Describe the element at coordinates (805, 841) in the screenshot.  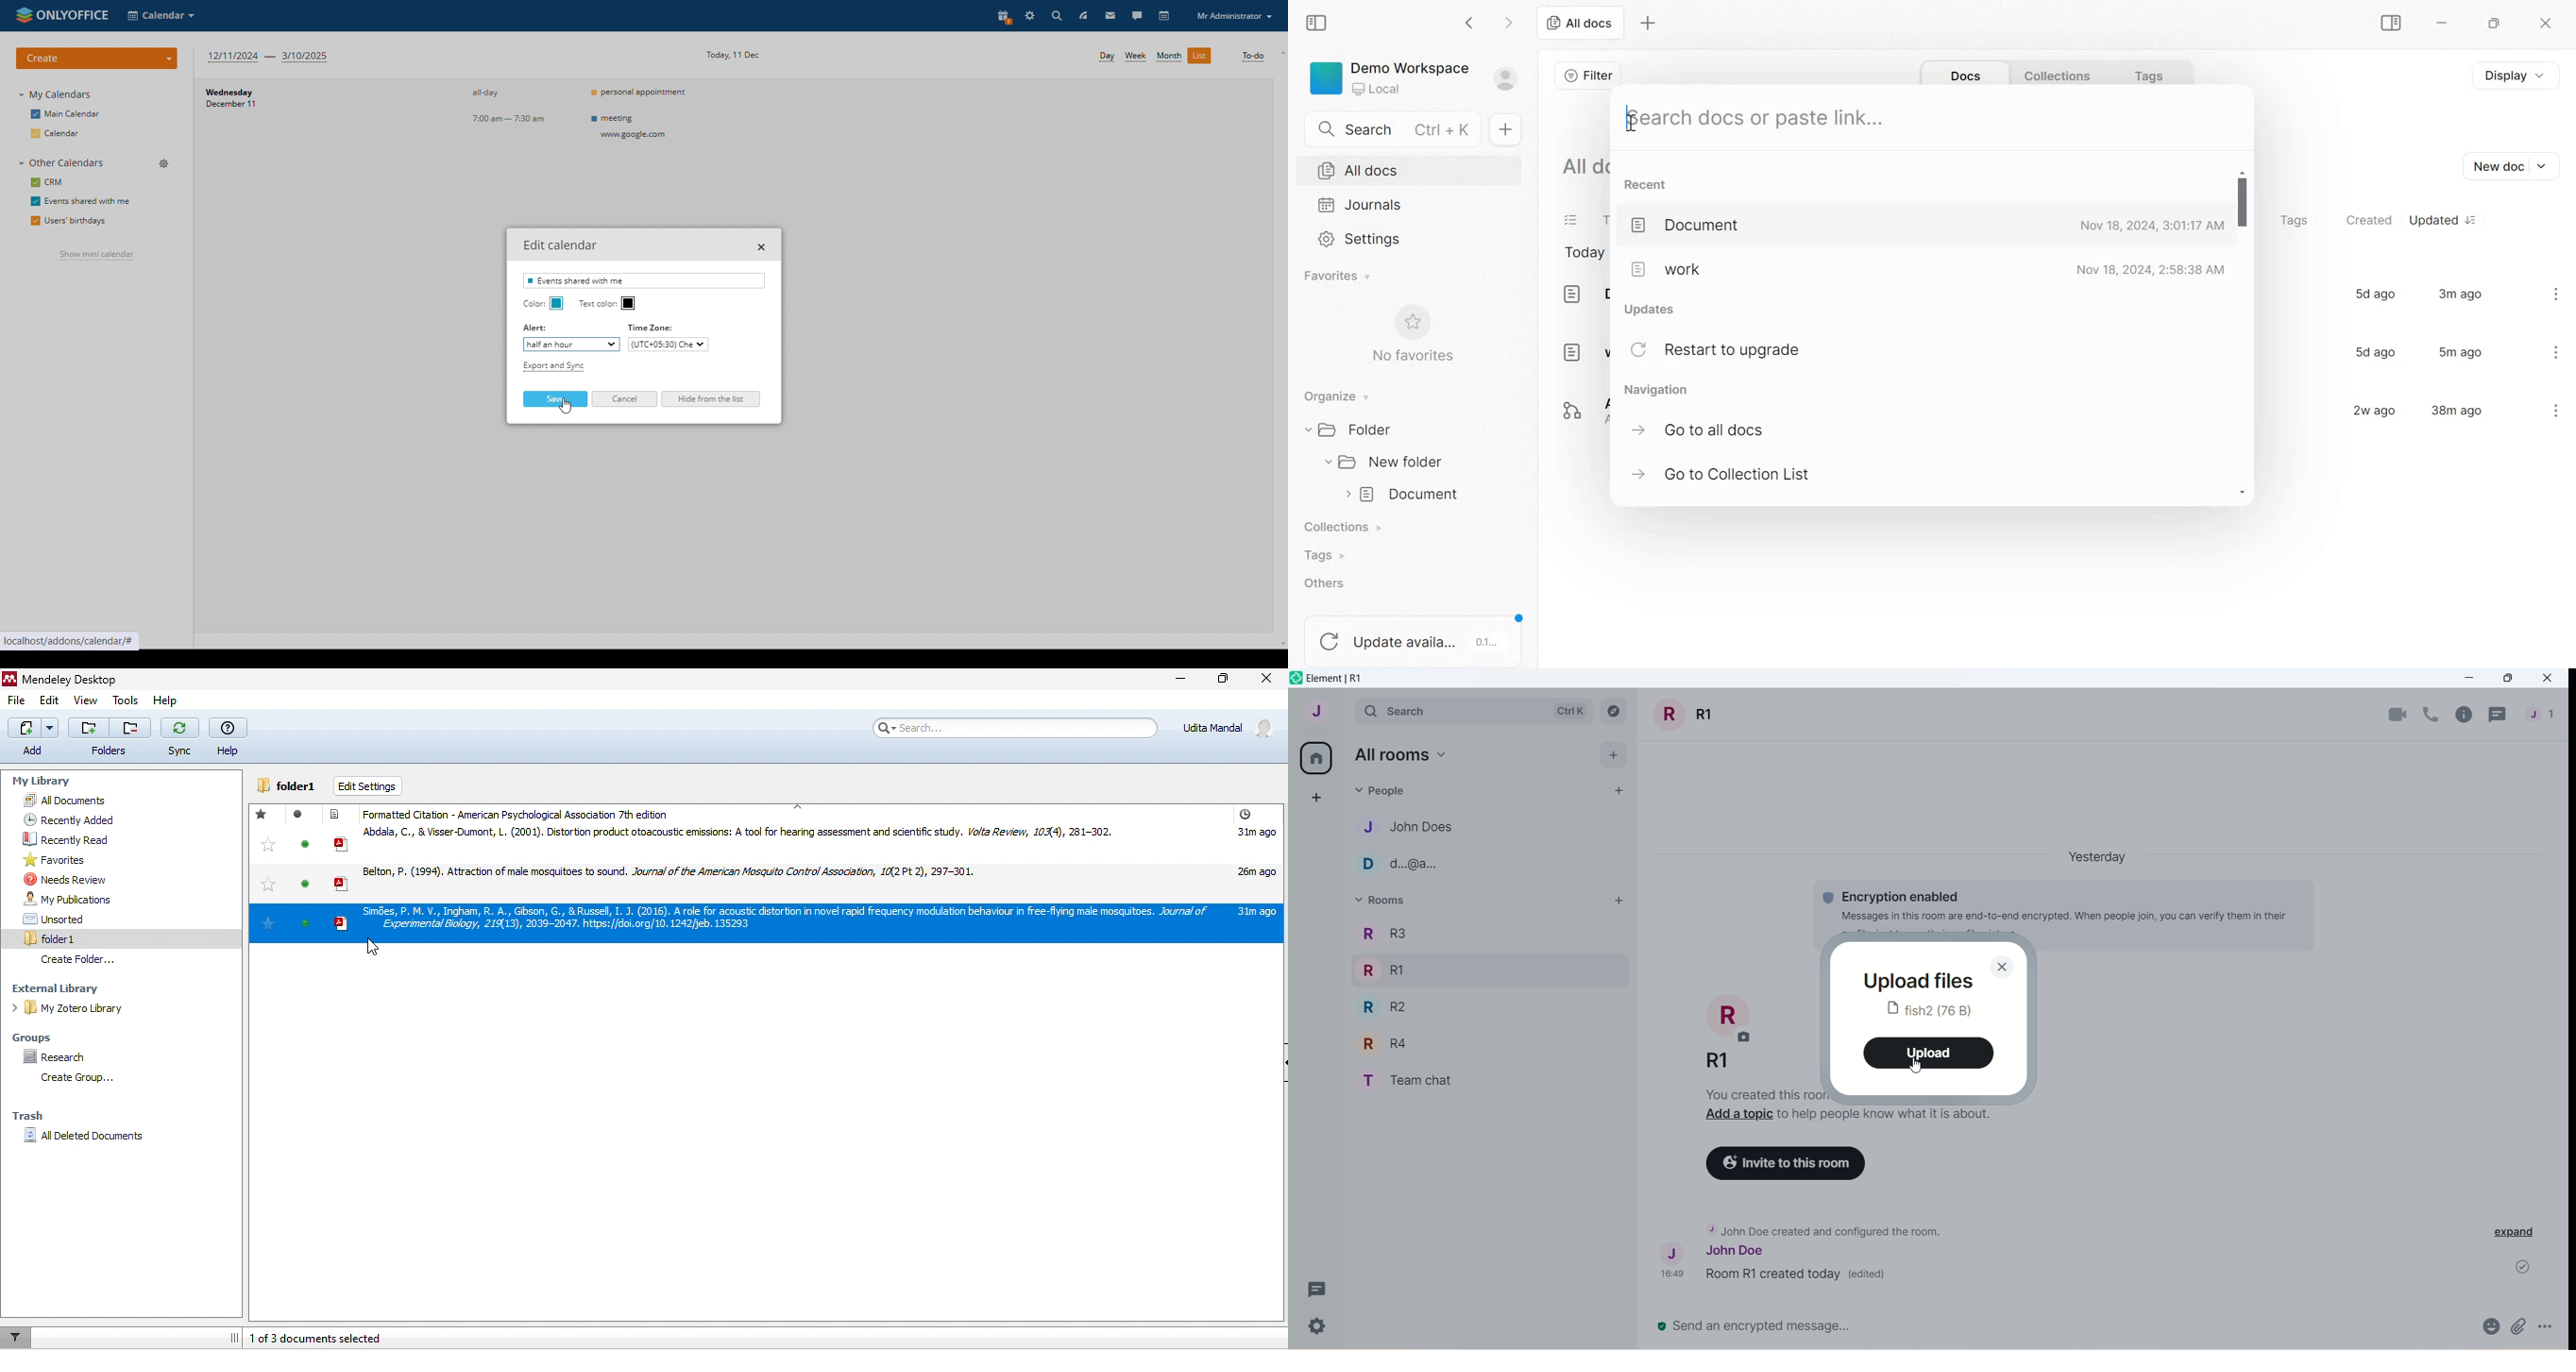
I see `research articles` at that location.